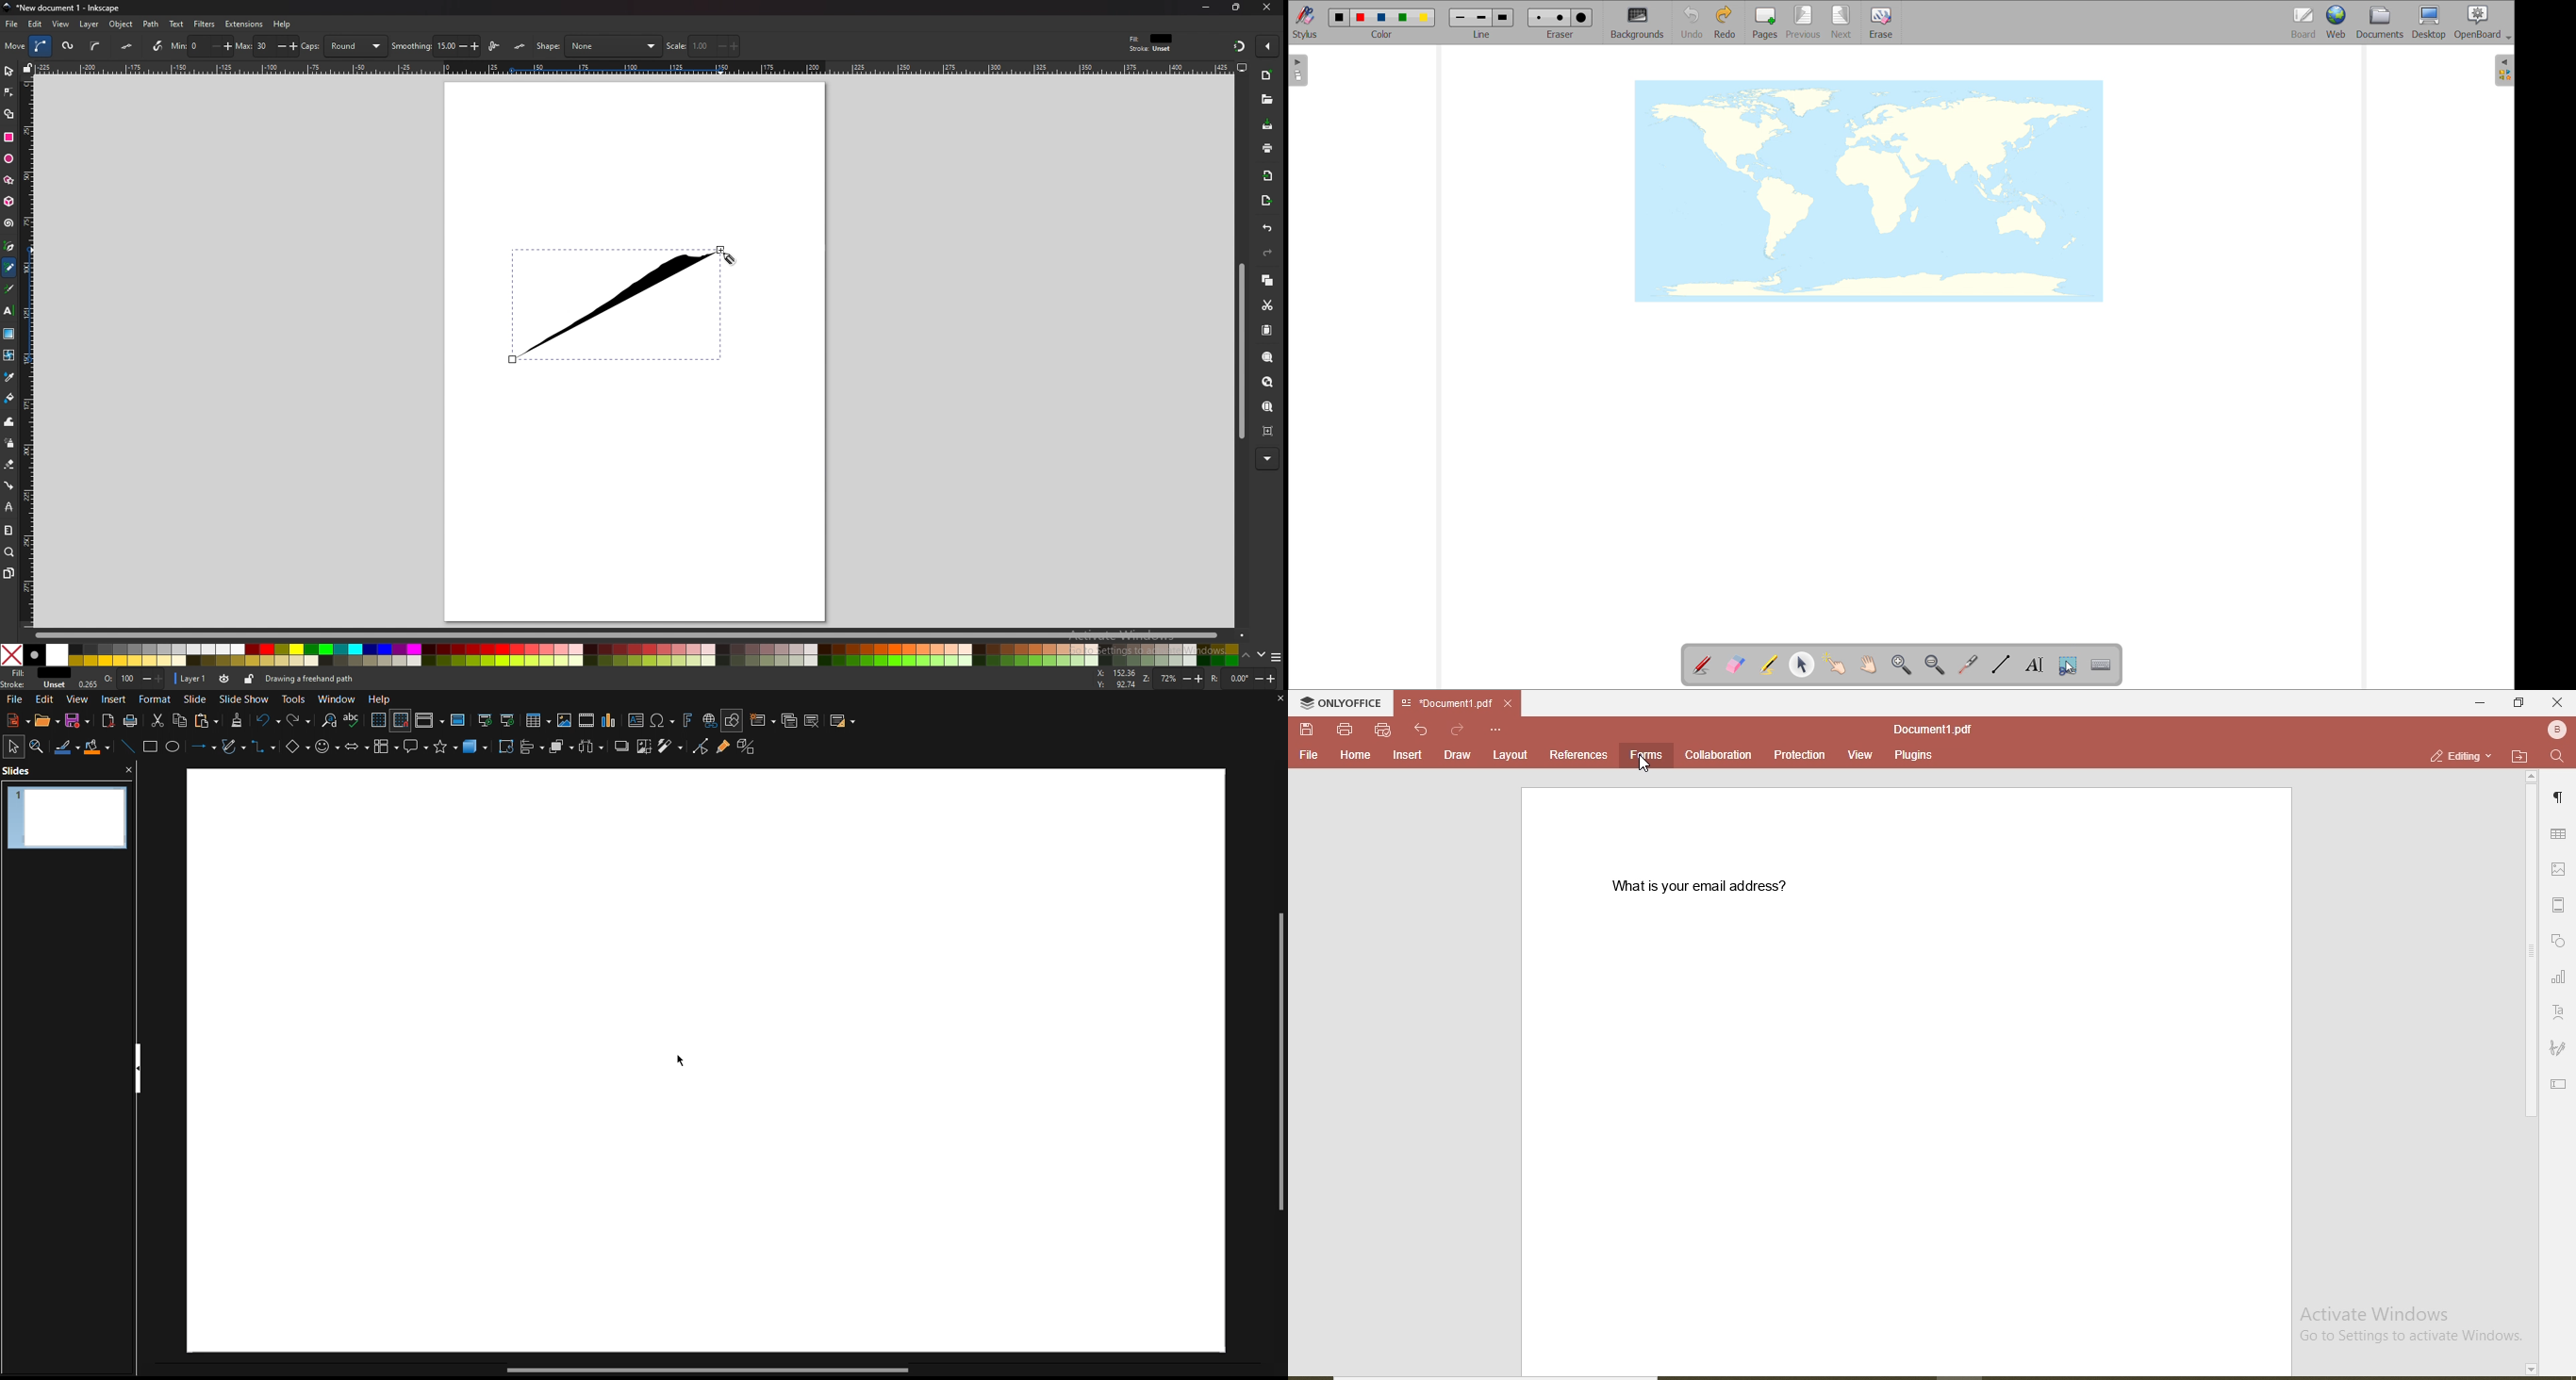  I want to click on margin, so click(2561, 905).